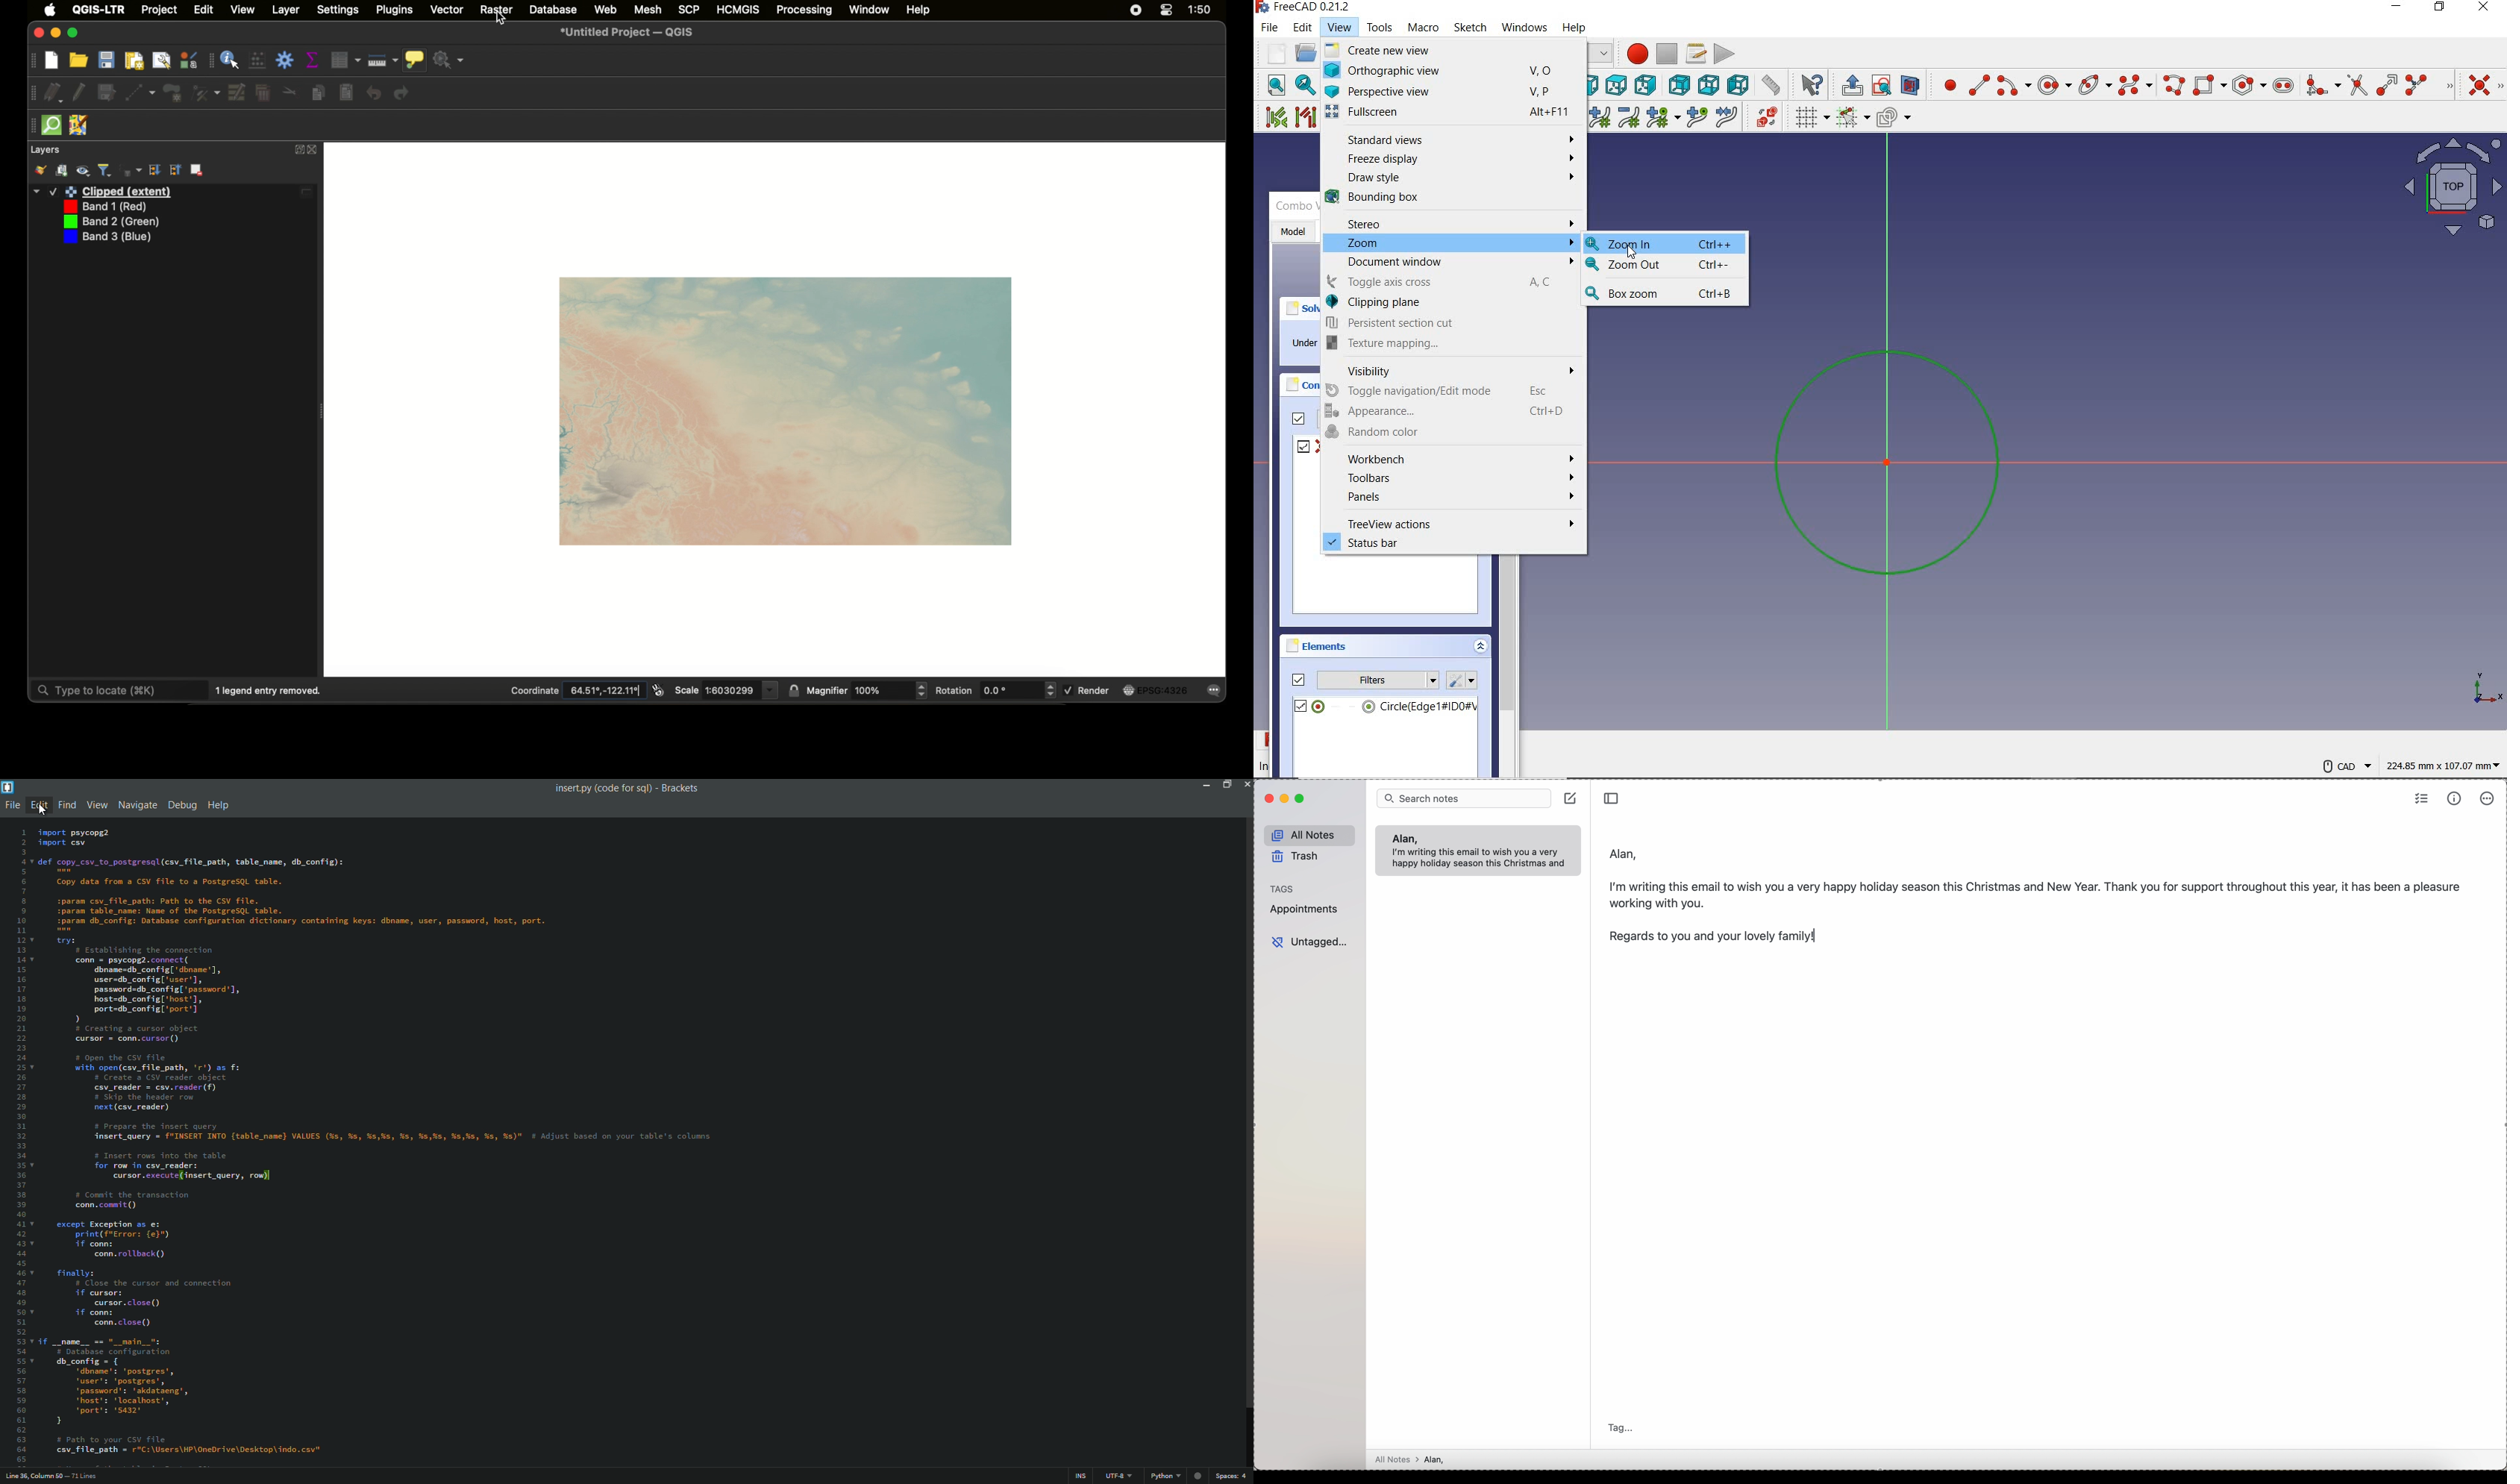 This screenshot has height=1484, width=2520. Describe the element at coordinates (1268, 799) in the screenshot. I see `close program` at that location.